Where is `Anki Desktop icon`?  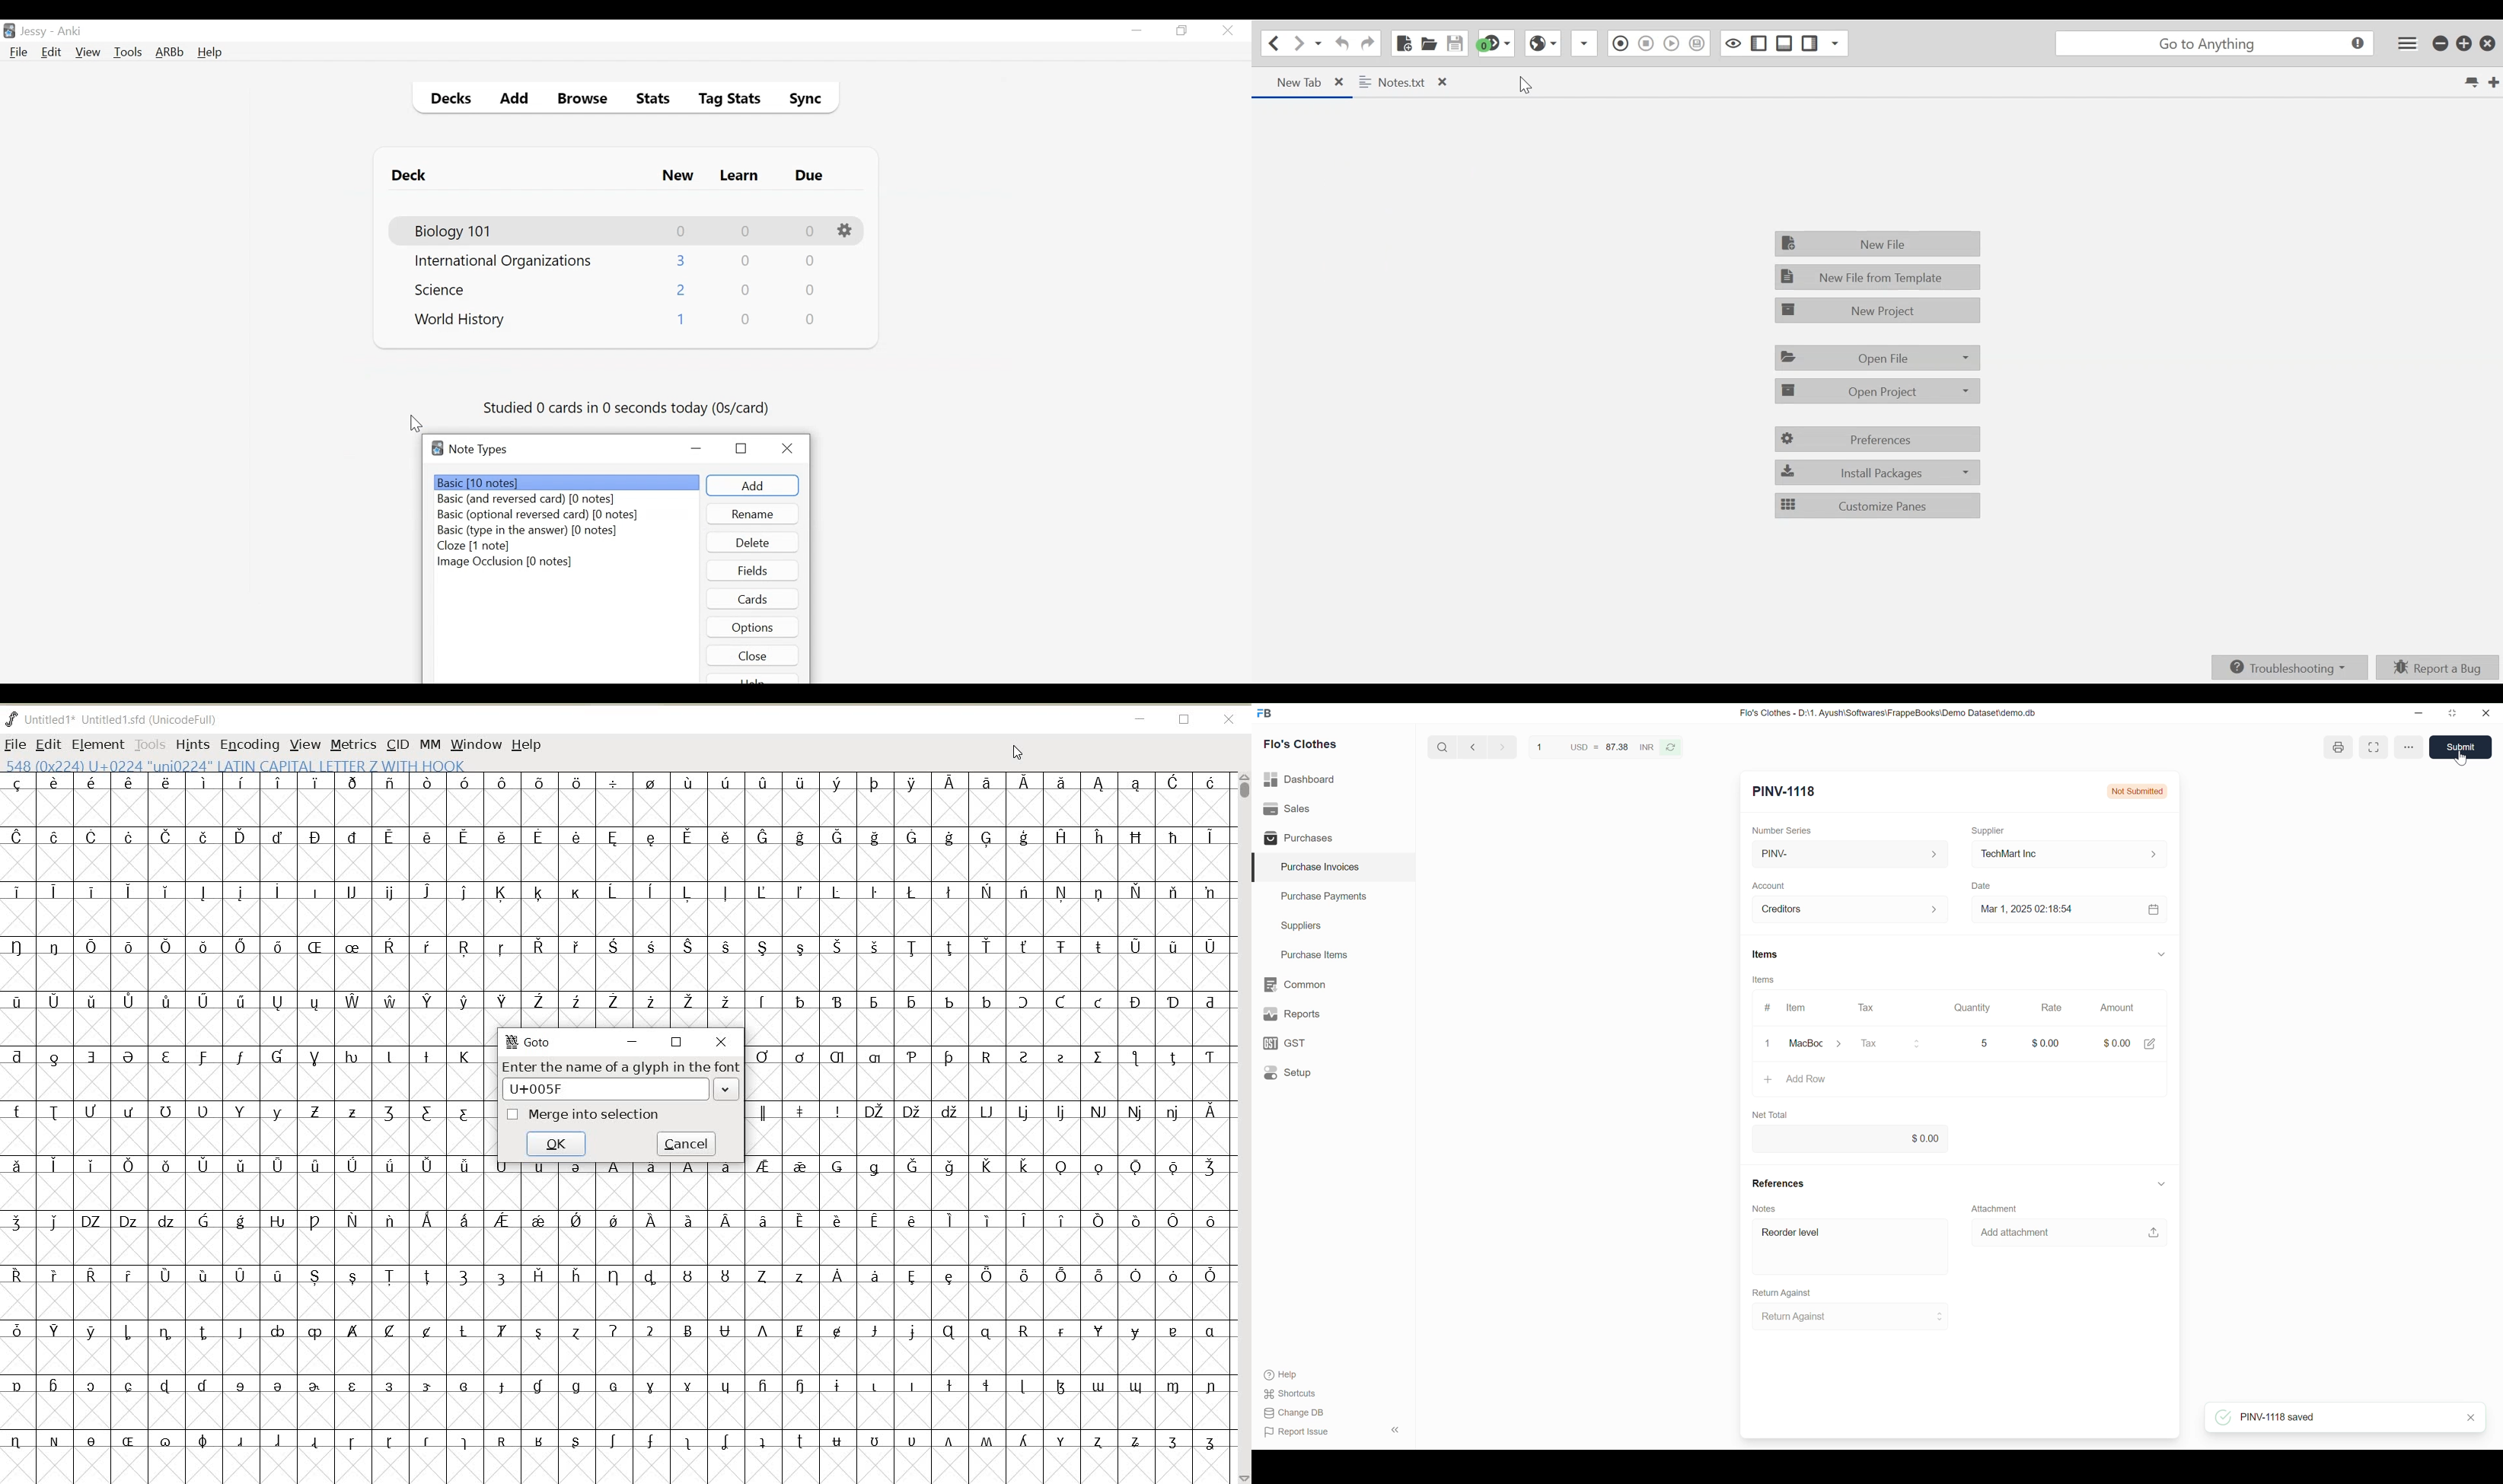
Anki Desktop icon is located at coordinates (9, 31).